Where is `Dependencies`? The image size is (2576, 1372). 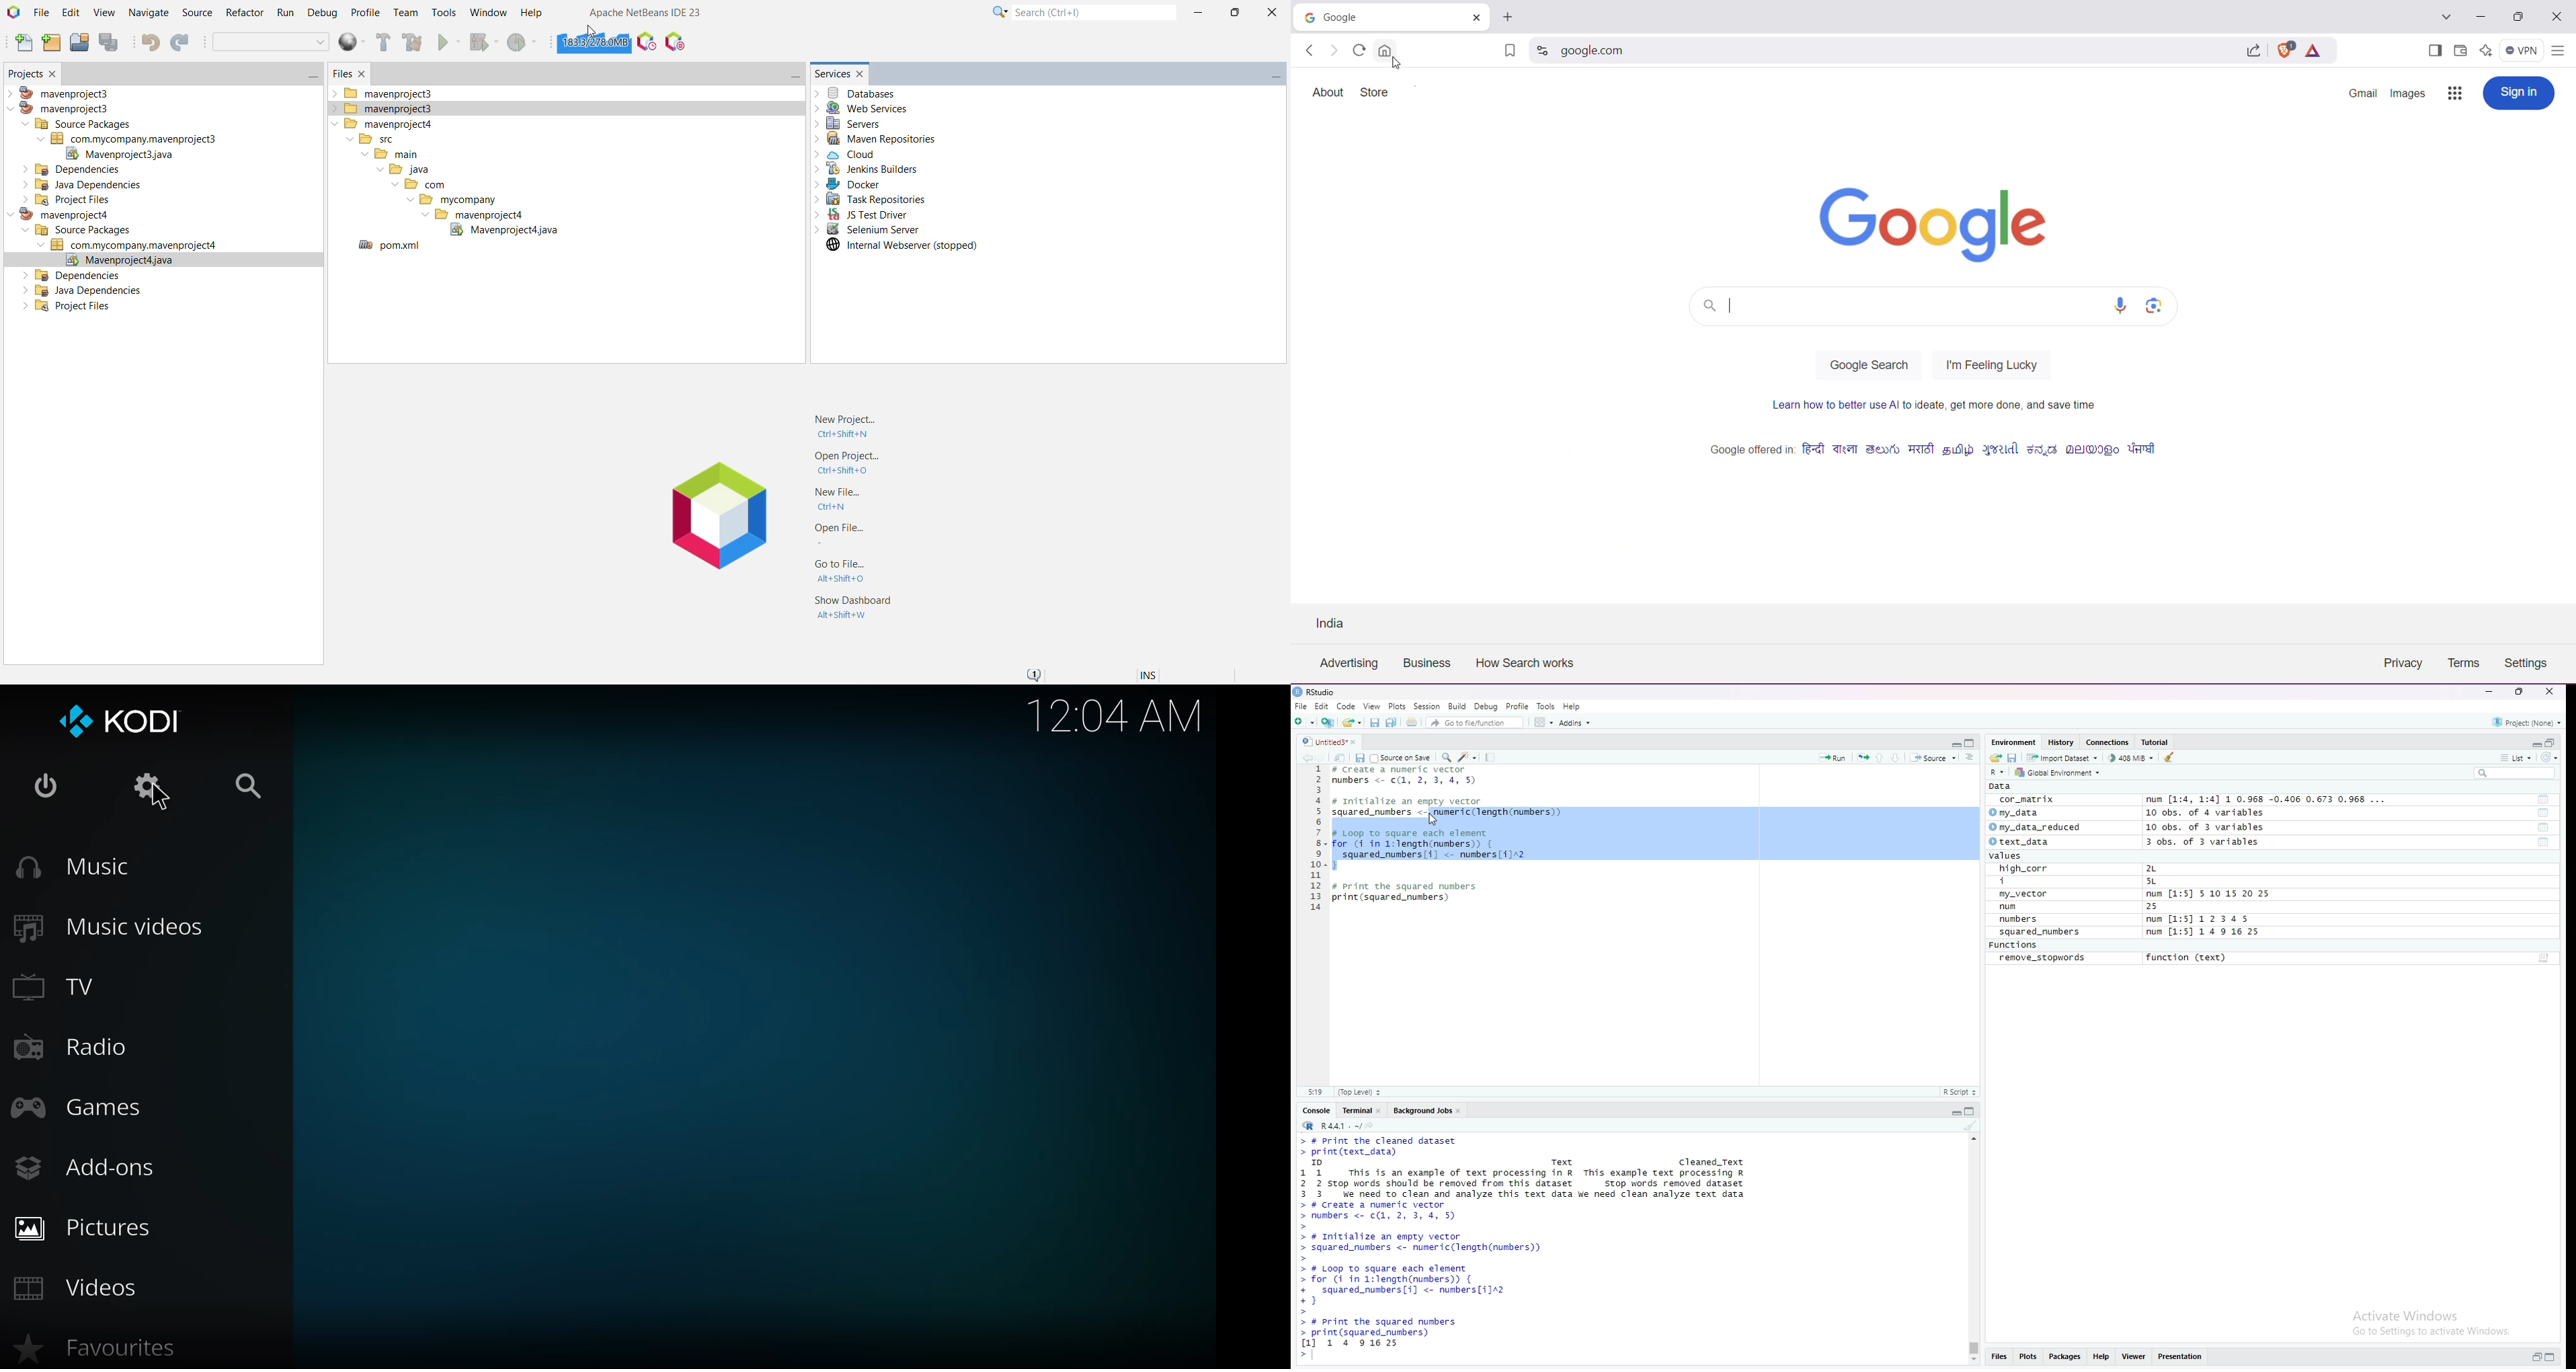 Dependencies is located at coordinates (73, 171).